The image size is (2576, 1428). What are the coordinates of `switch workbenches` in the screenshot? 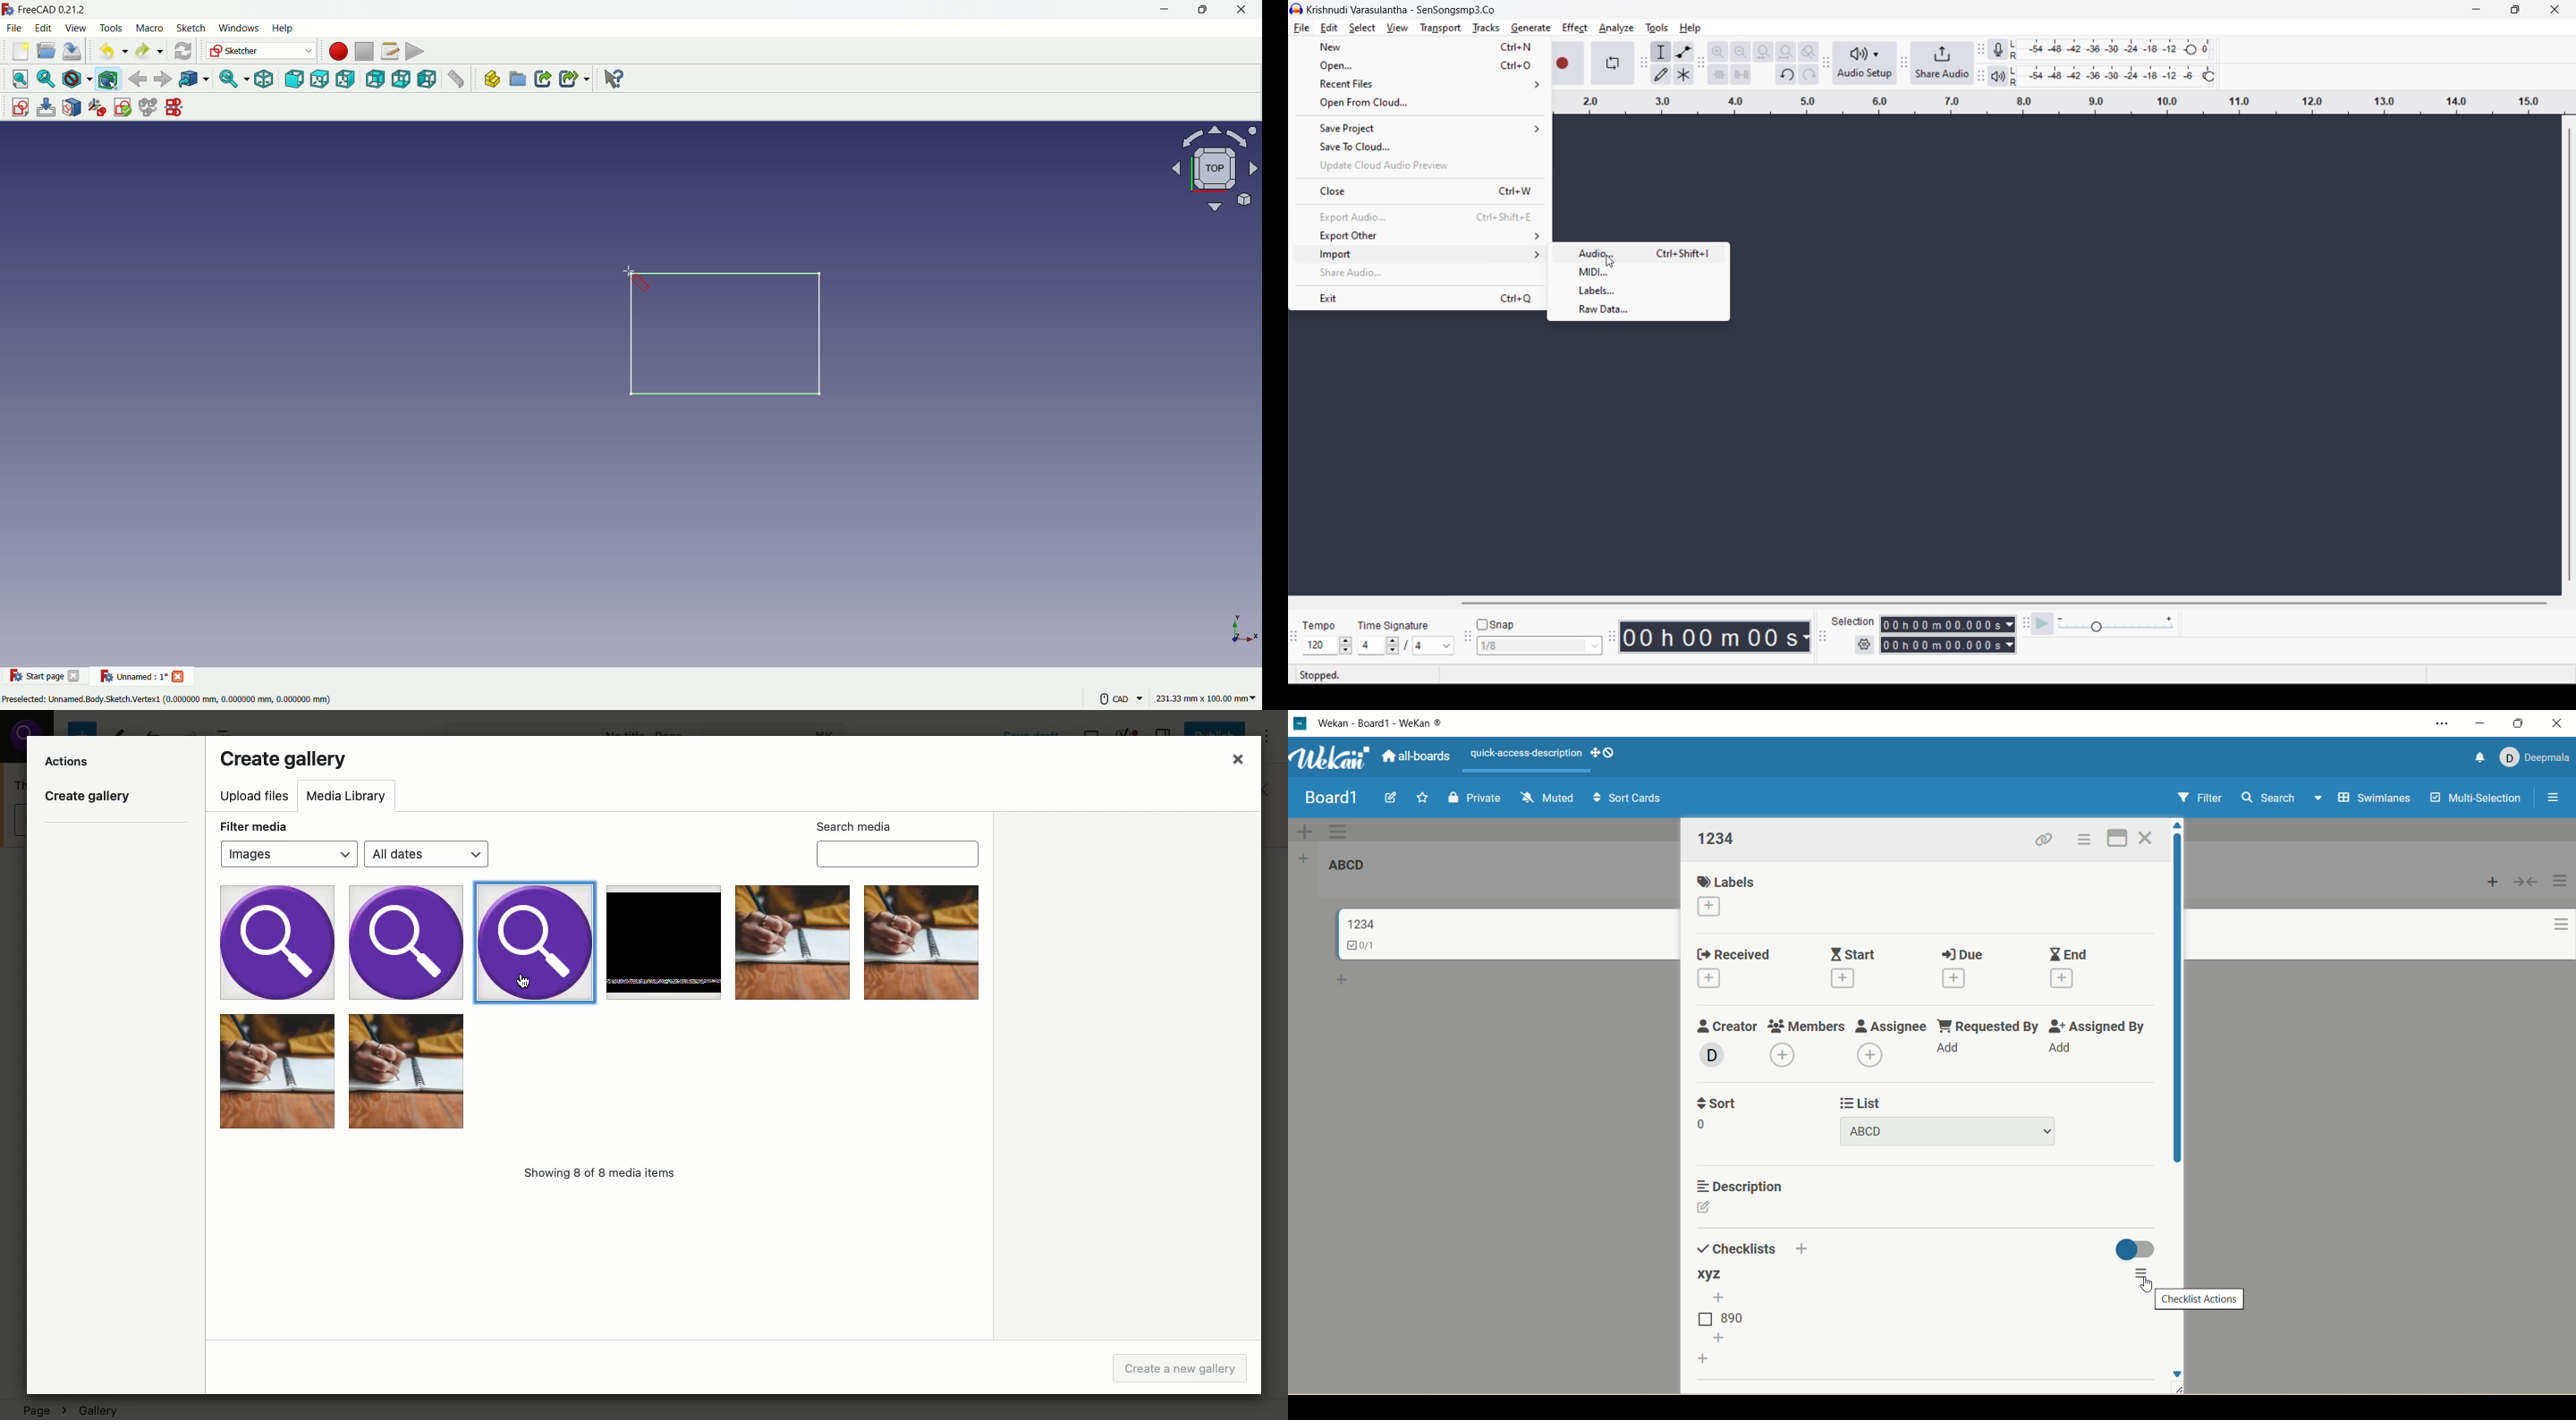 It's located at (261, 51).